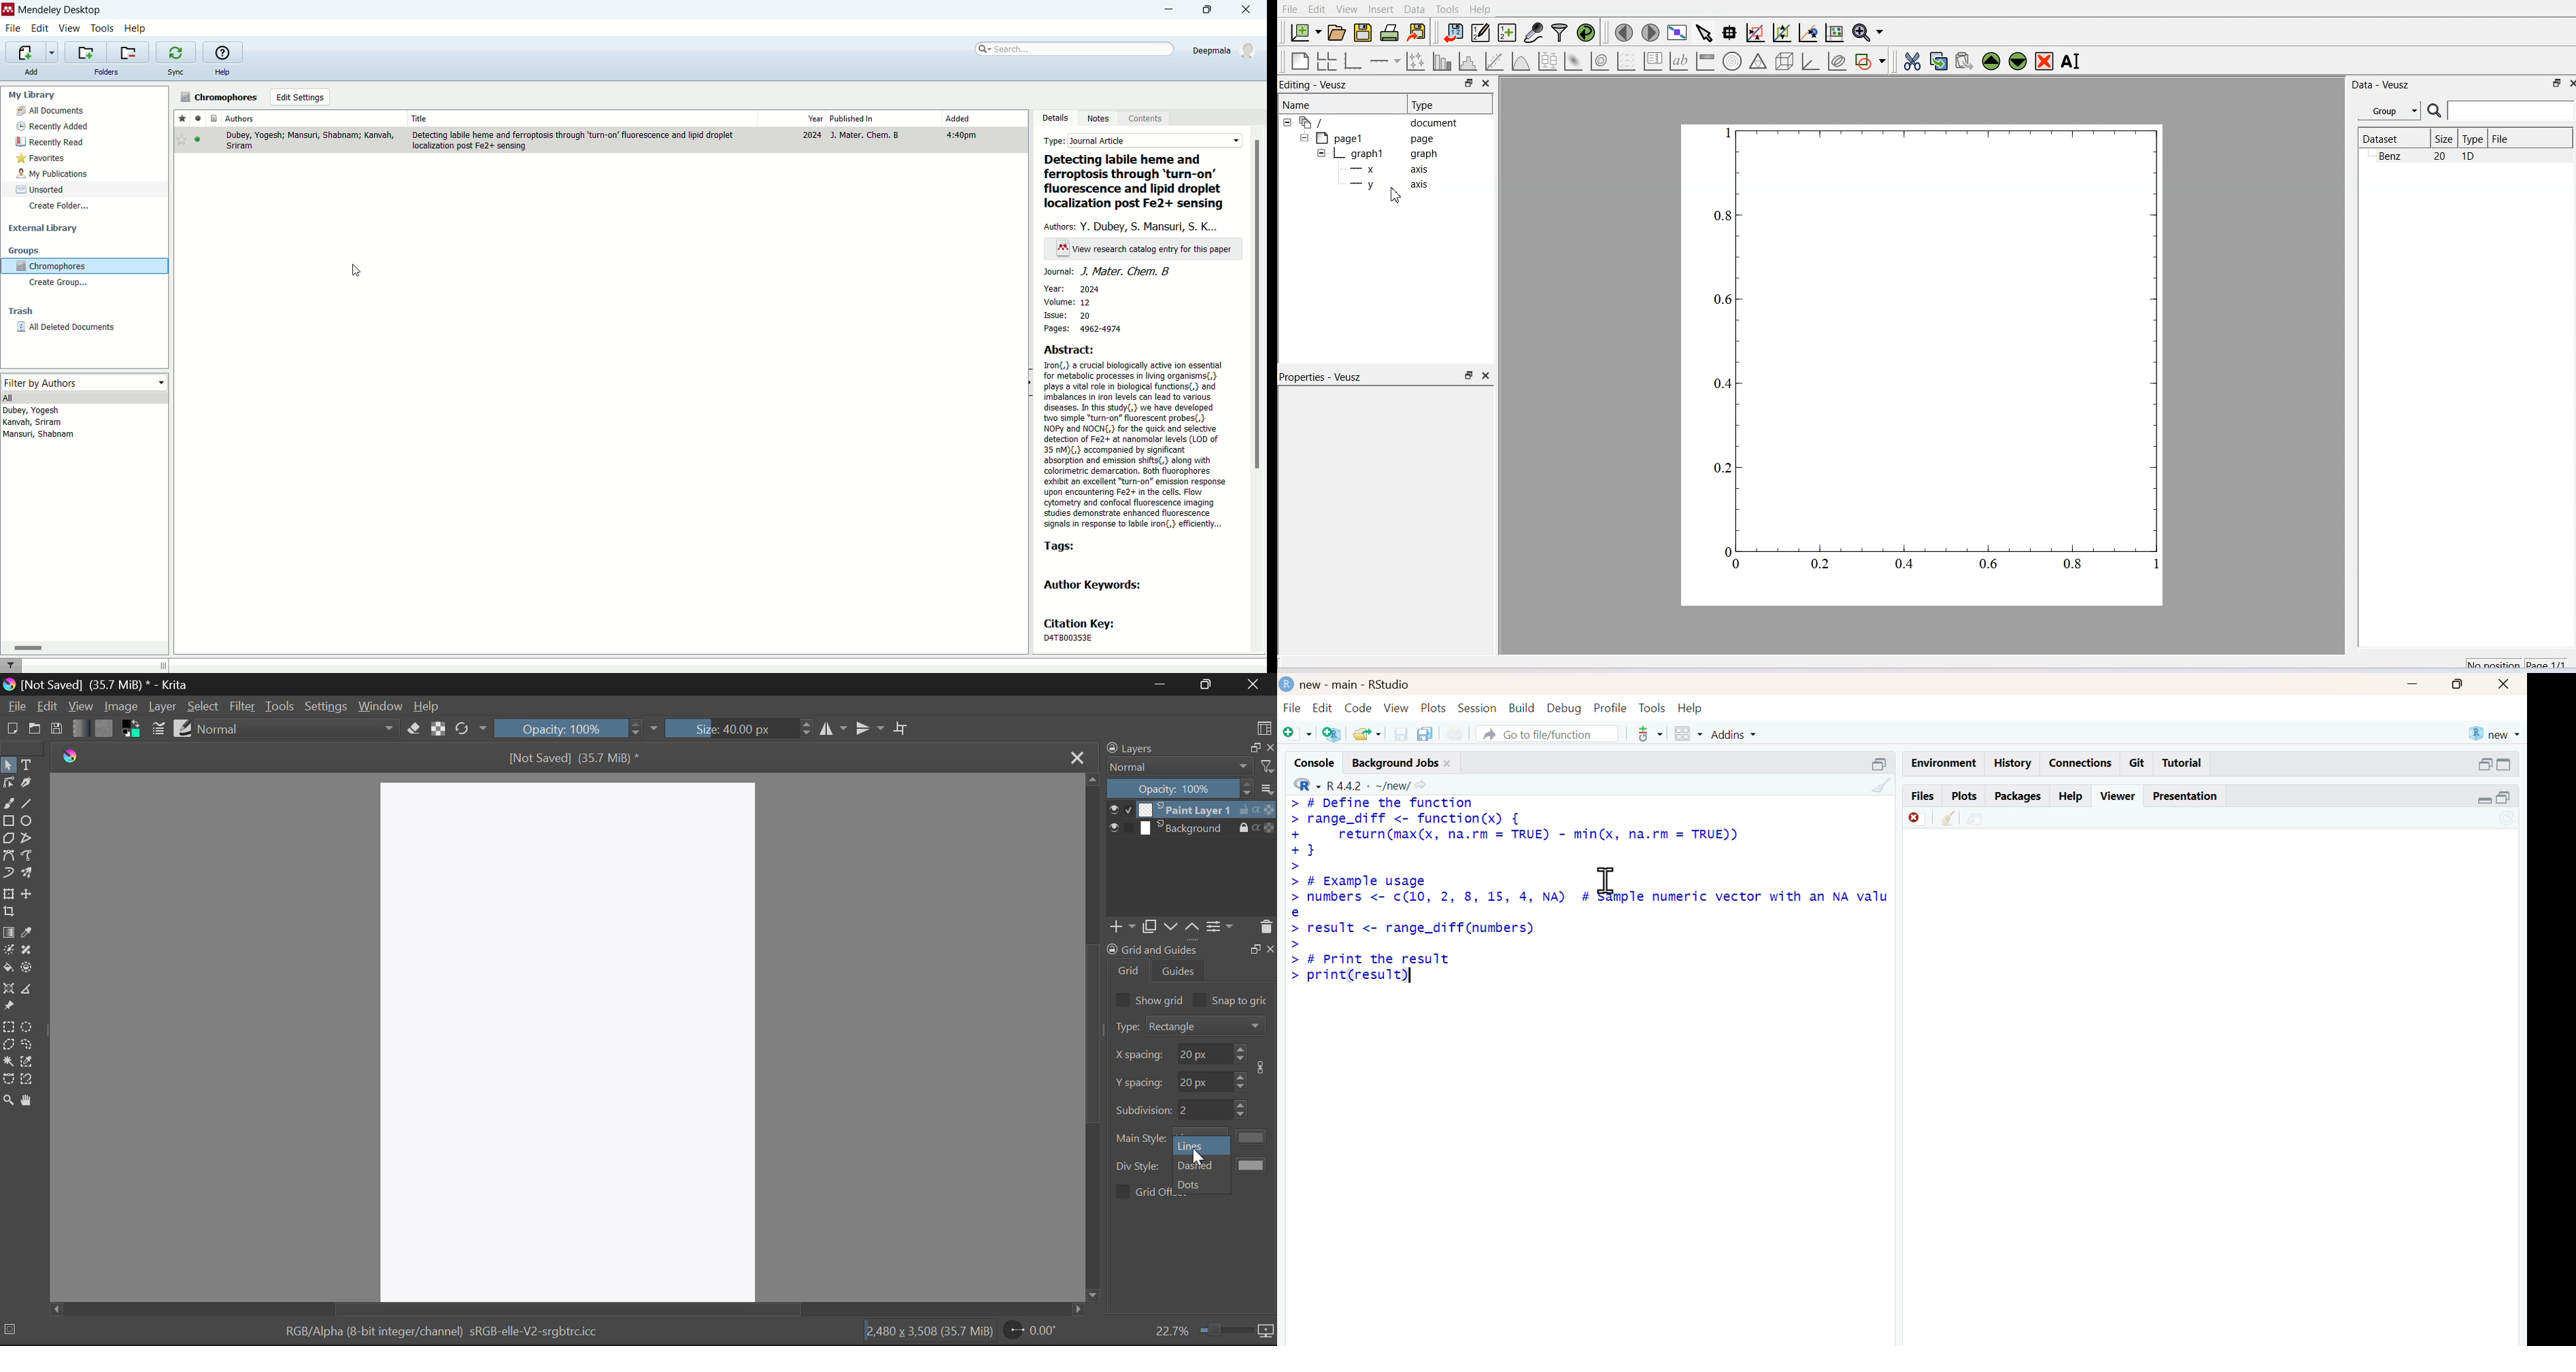  What do you see at coordinates (2459, 683) in the screenshot?
I see `maximise` at bounding box center [2459, 683].